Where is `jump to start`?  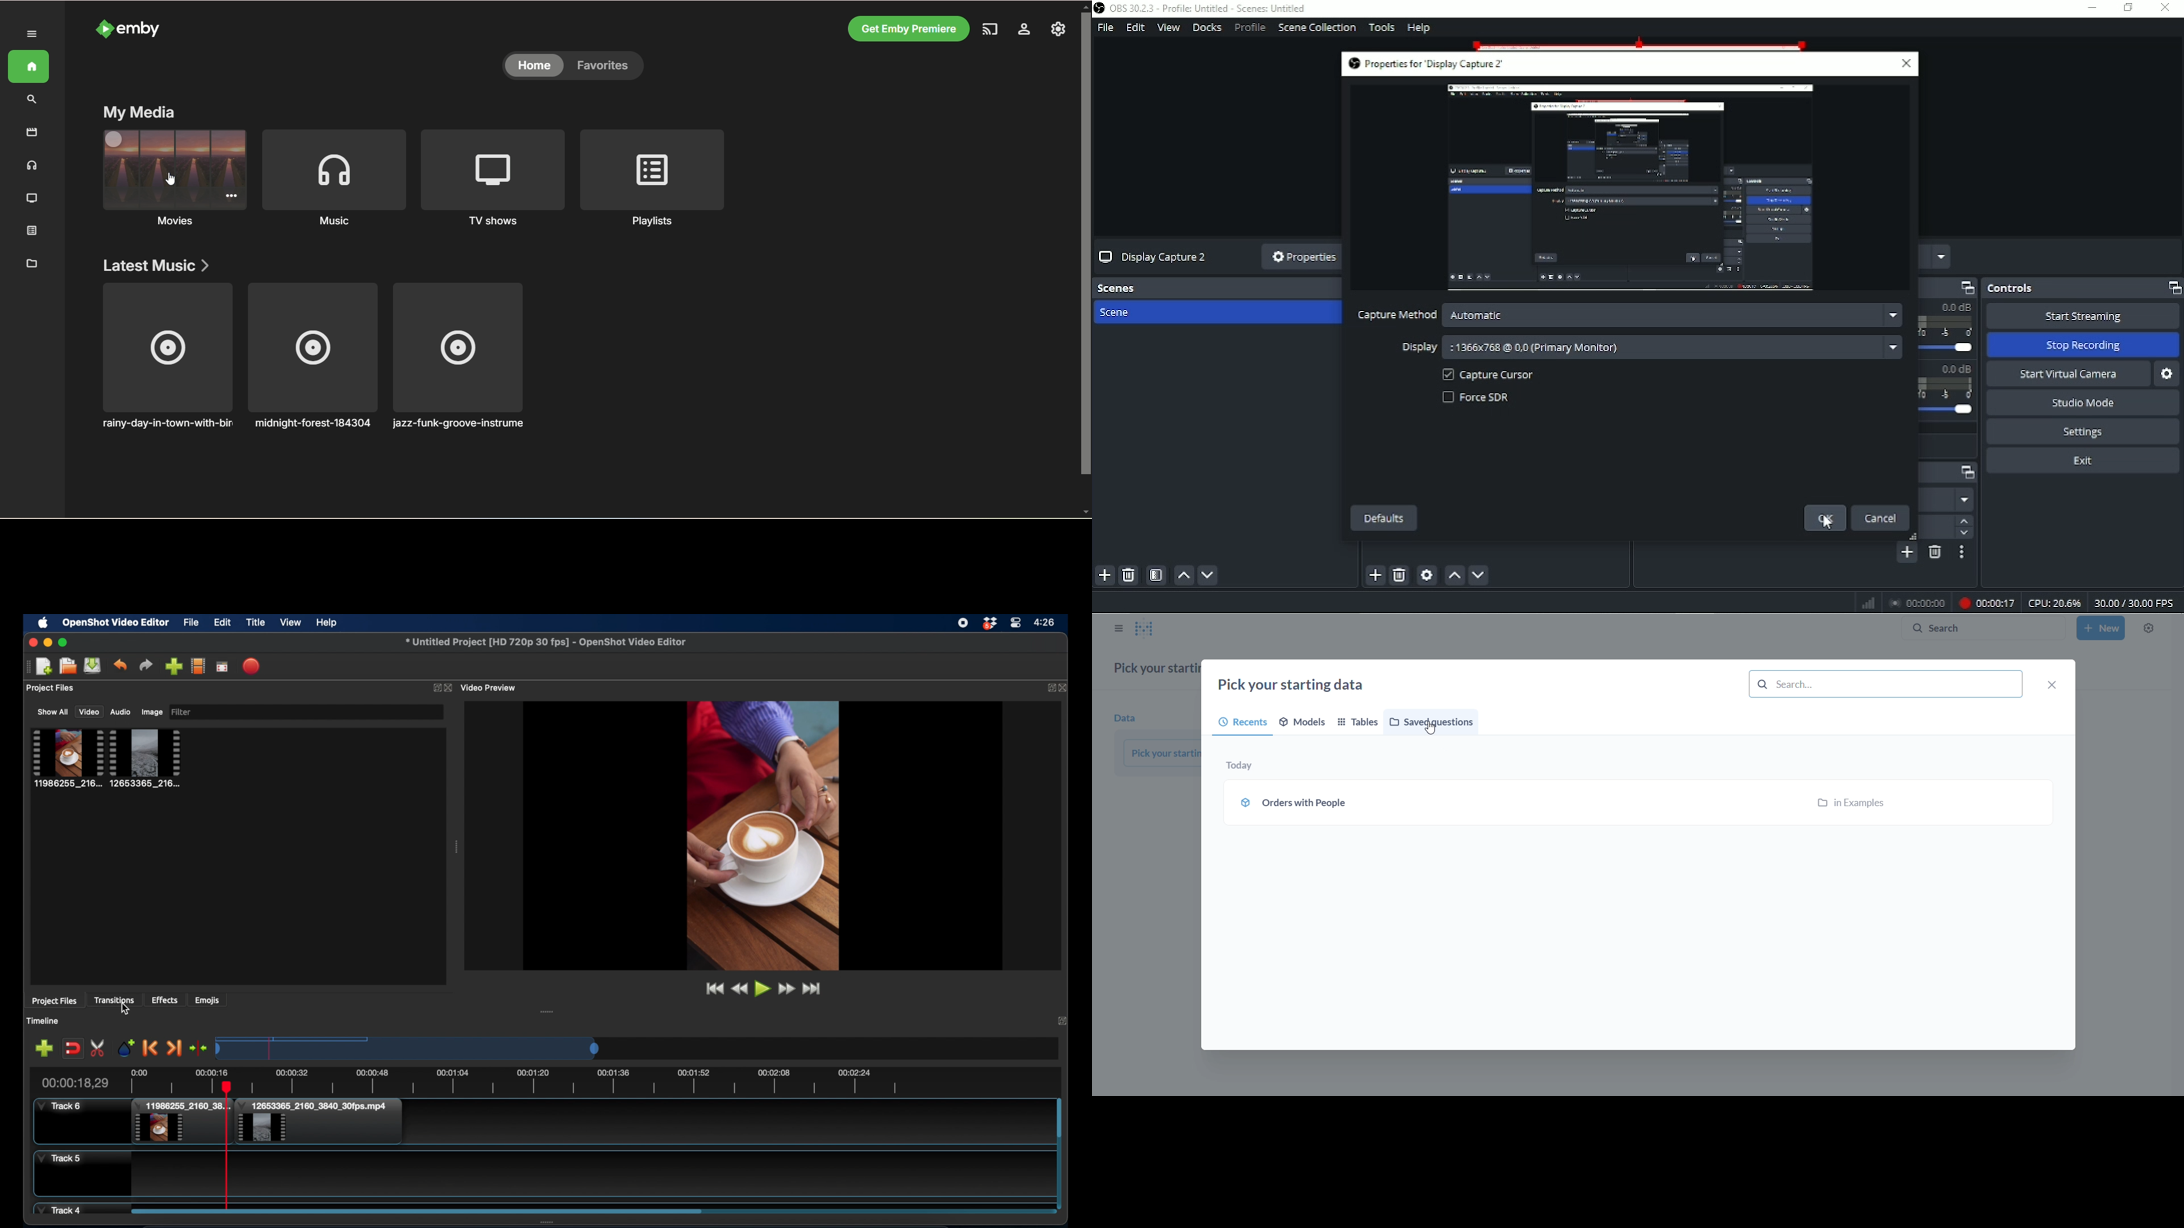 jump to start is located at coordinates (713, 988).